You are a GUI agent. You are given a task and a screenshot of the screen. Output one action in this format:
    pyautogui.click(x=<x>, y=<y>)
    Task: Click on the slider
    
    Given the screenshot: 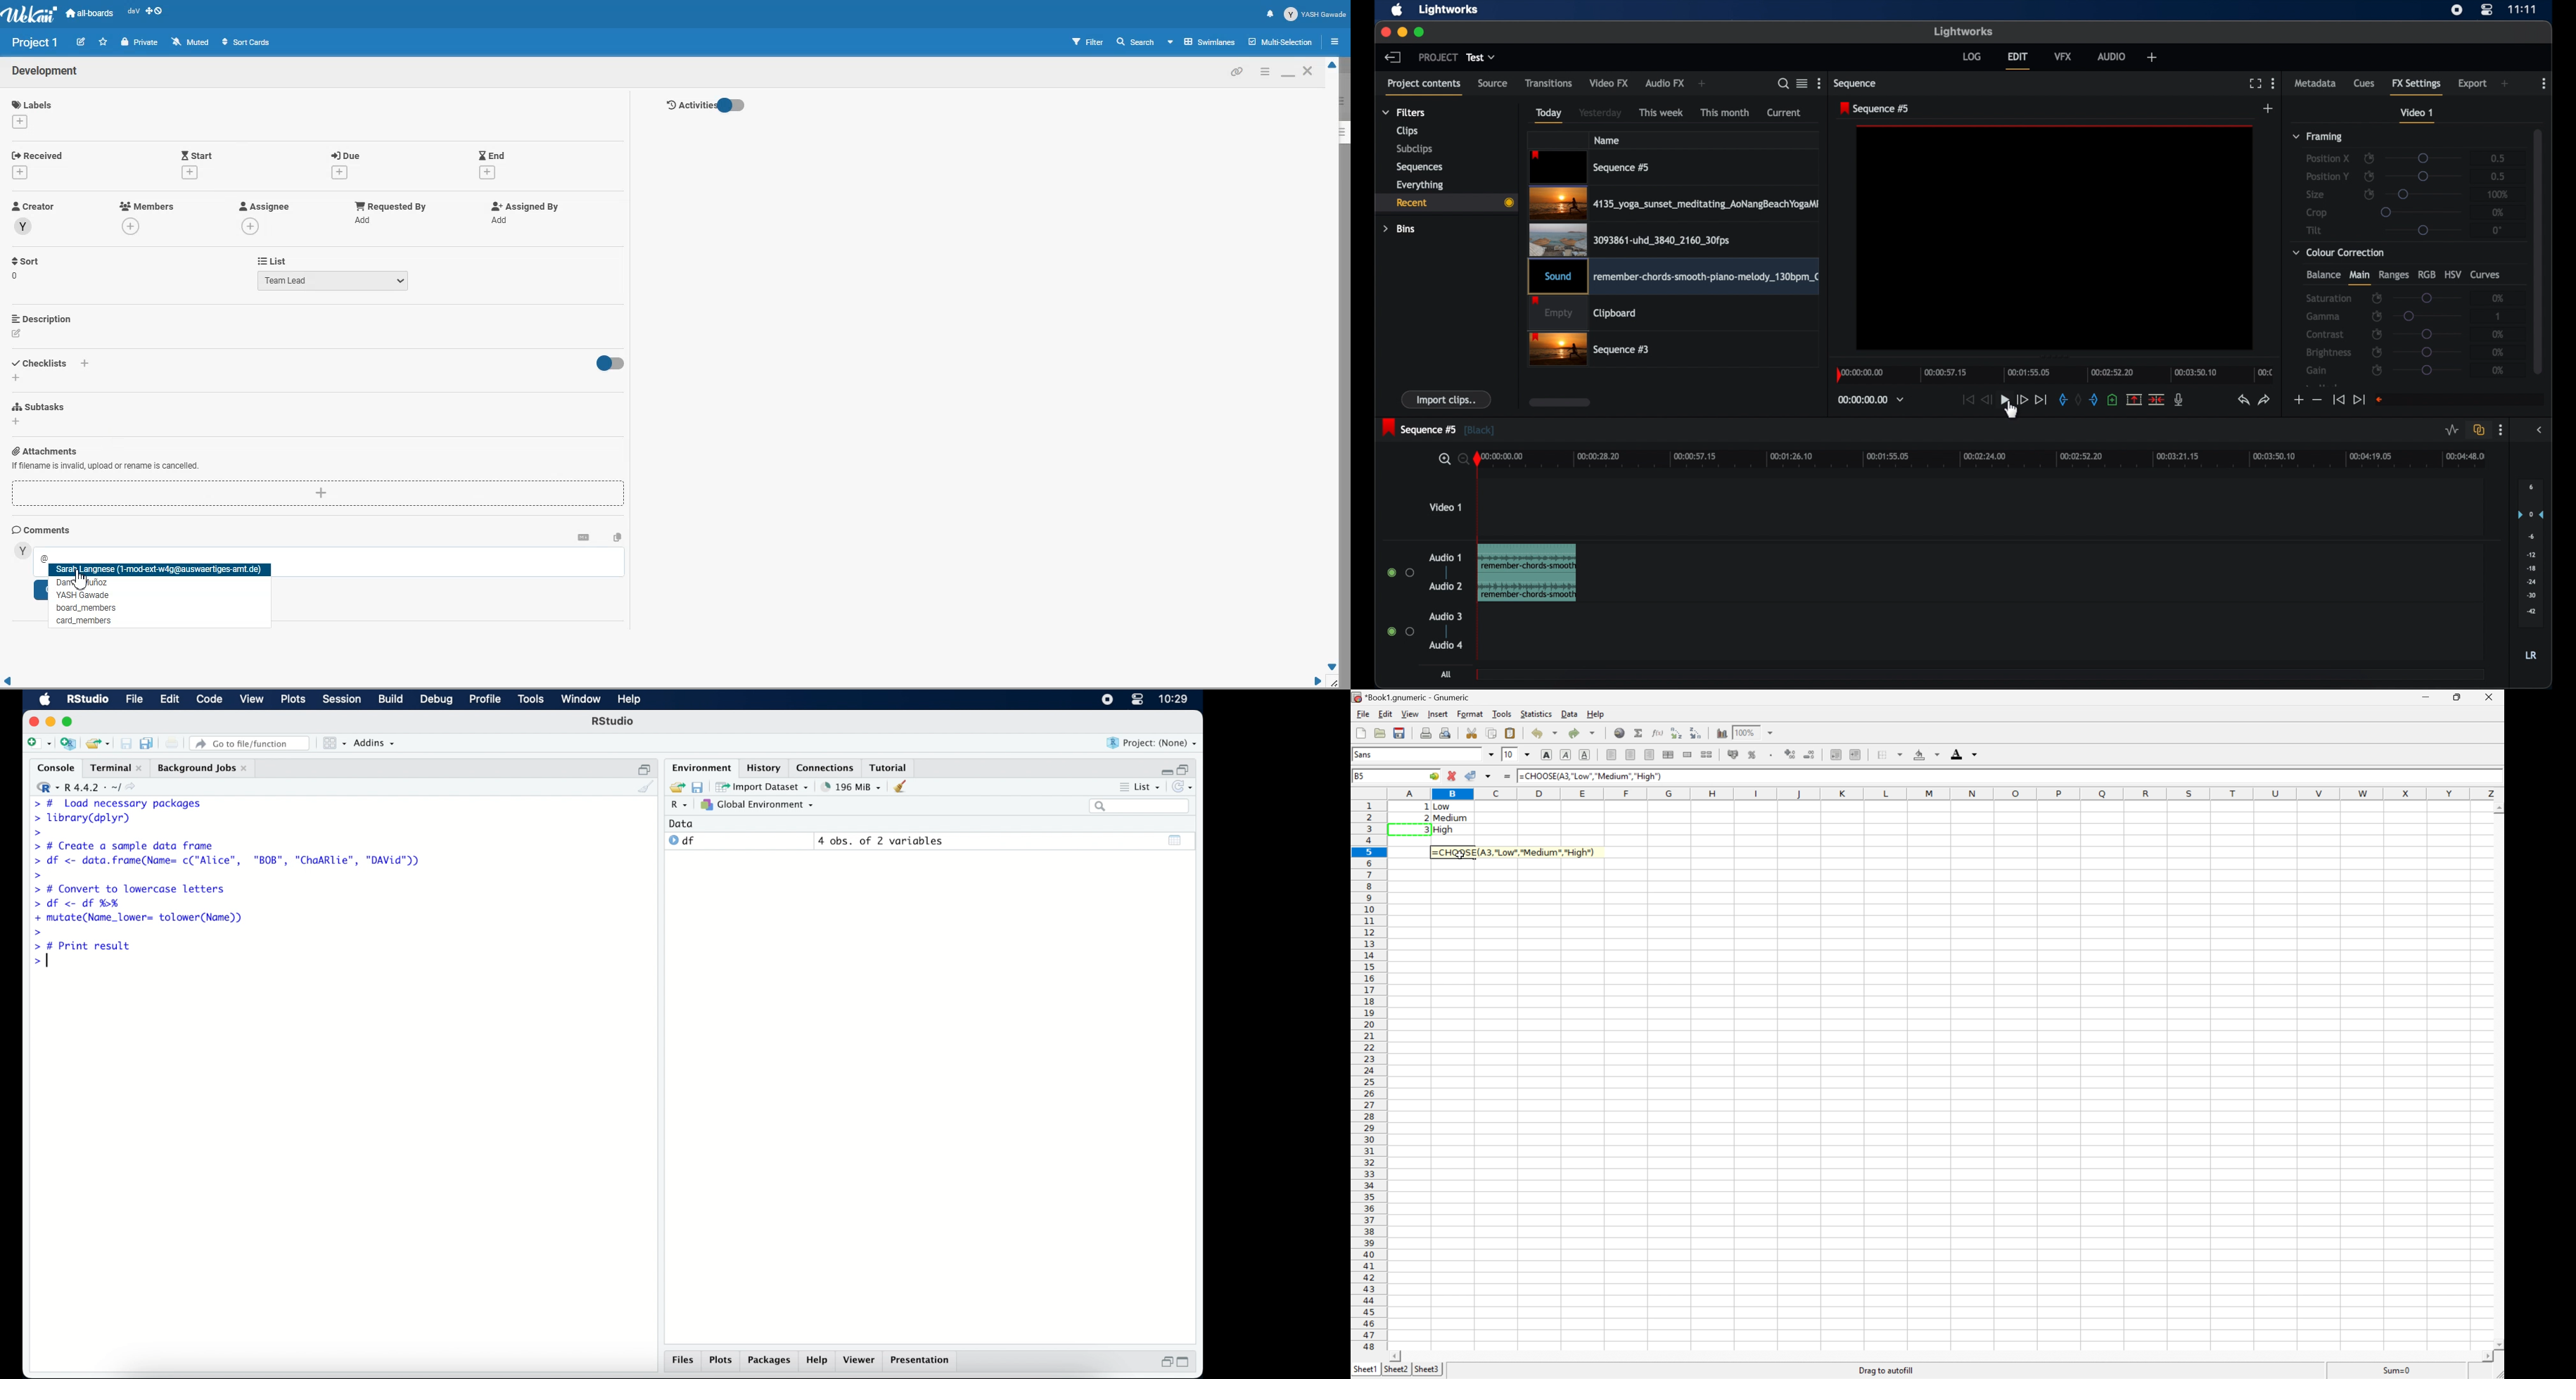 What is the action you would take?
    pyautogui.click(x=2427, y=334)
    